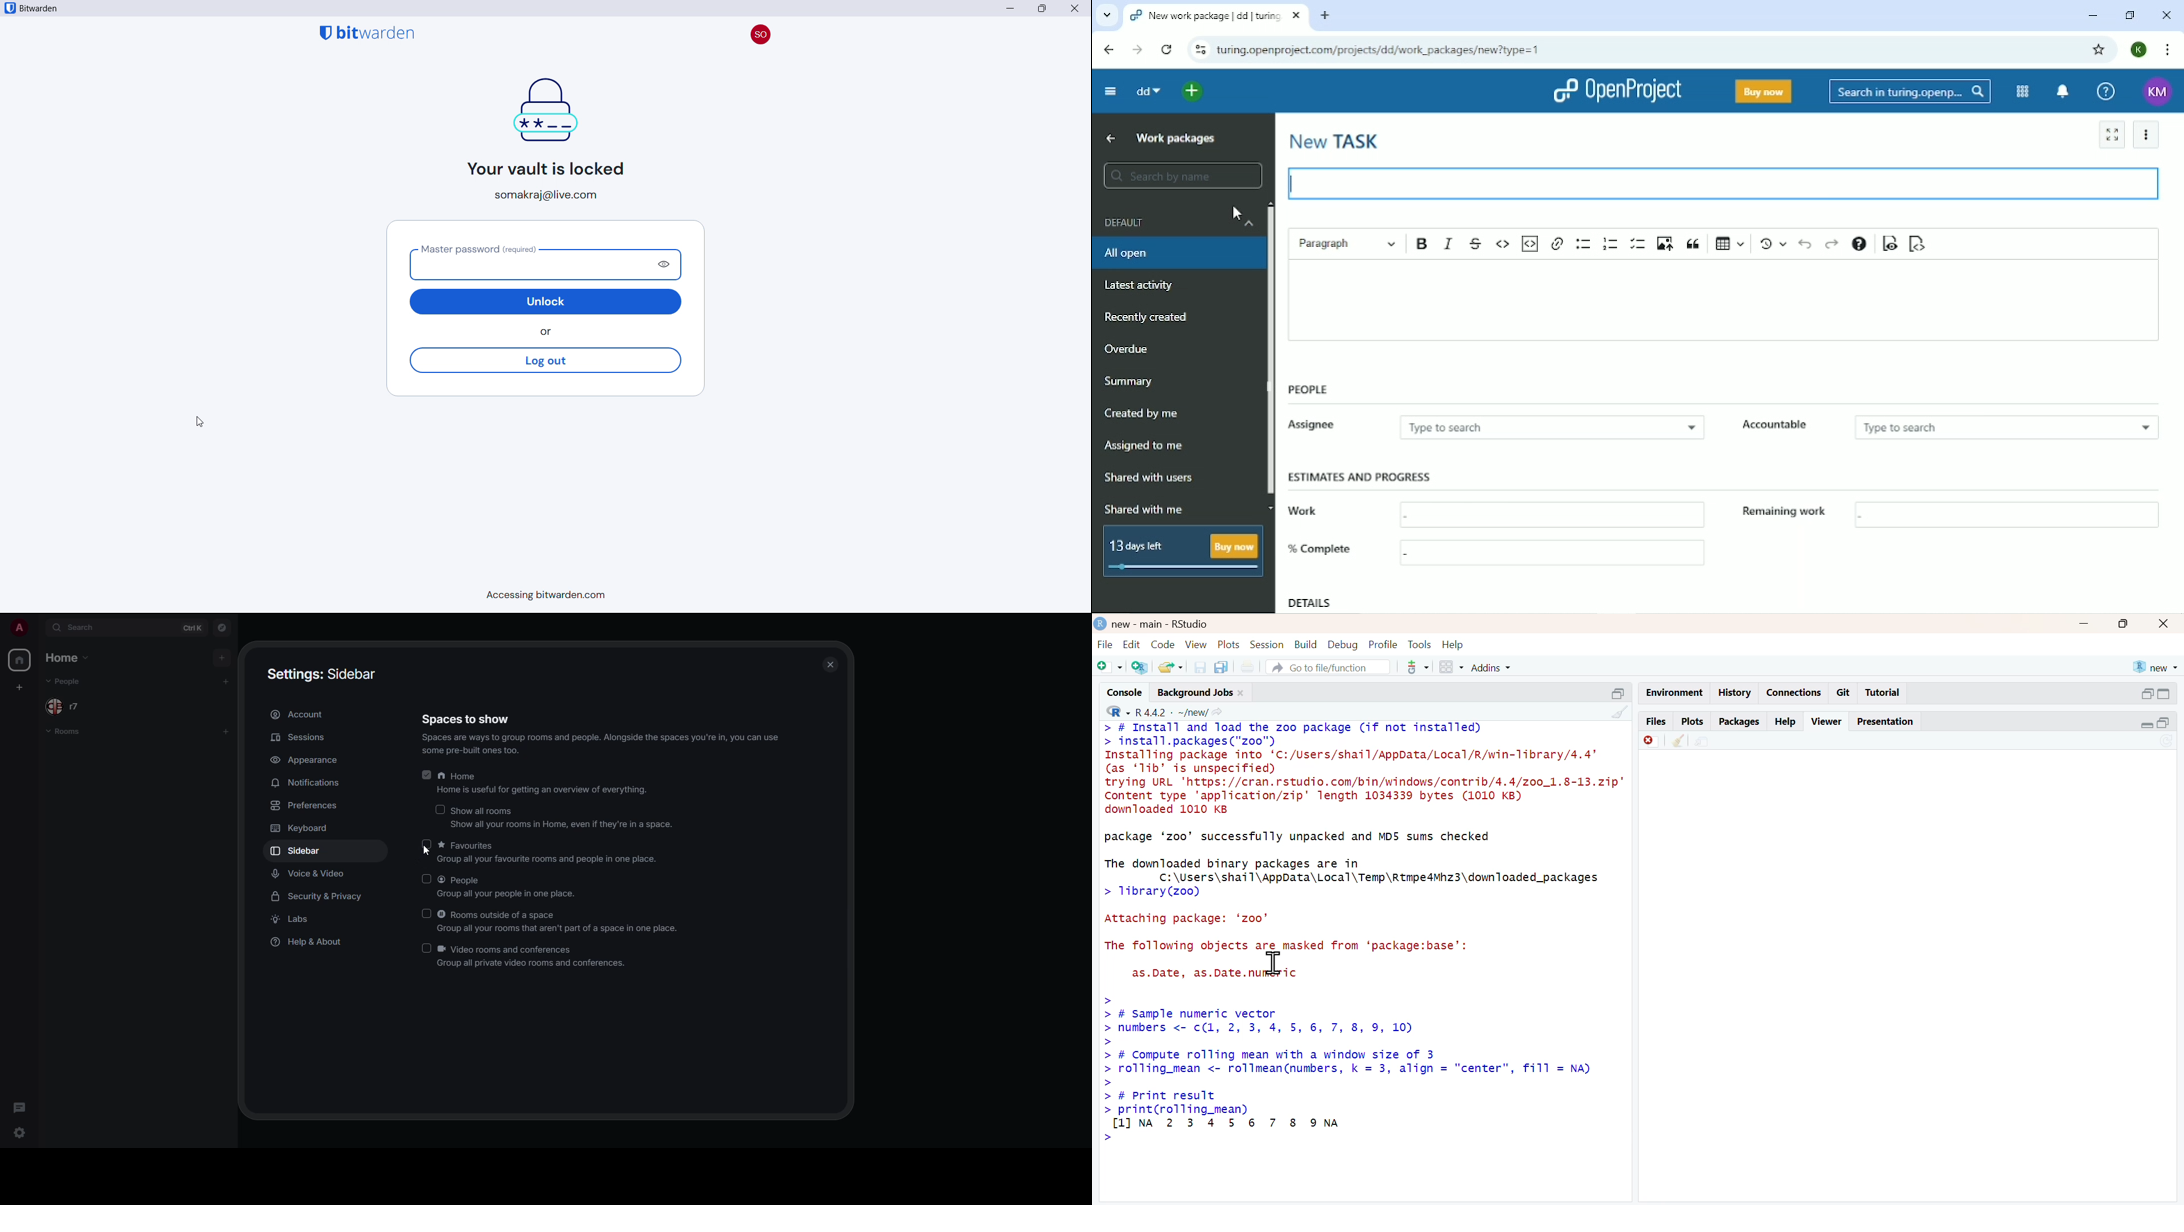  What do you see at coordinates (1493, 667) in the screenshot?
I see `addins` at bounding box center [1493, 667].